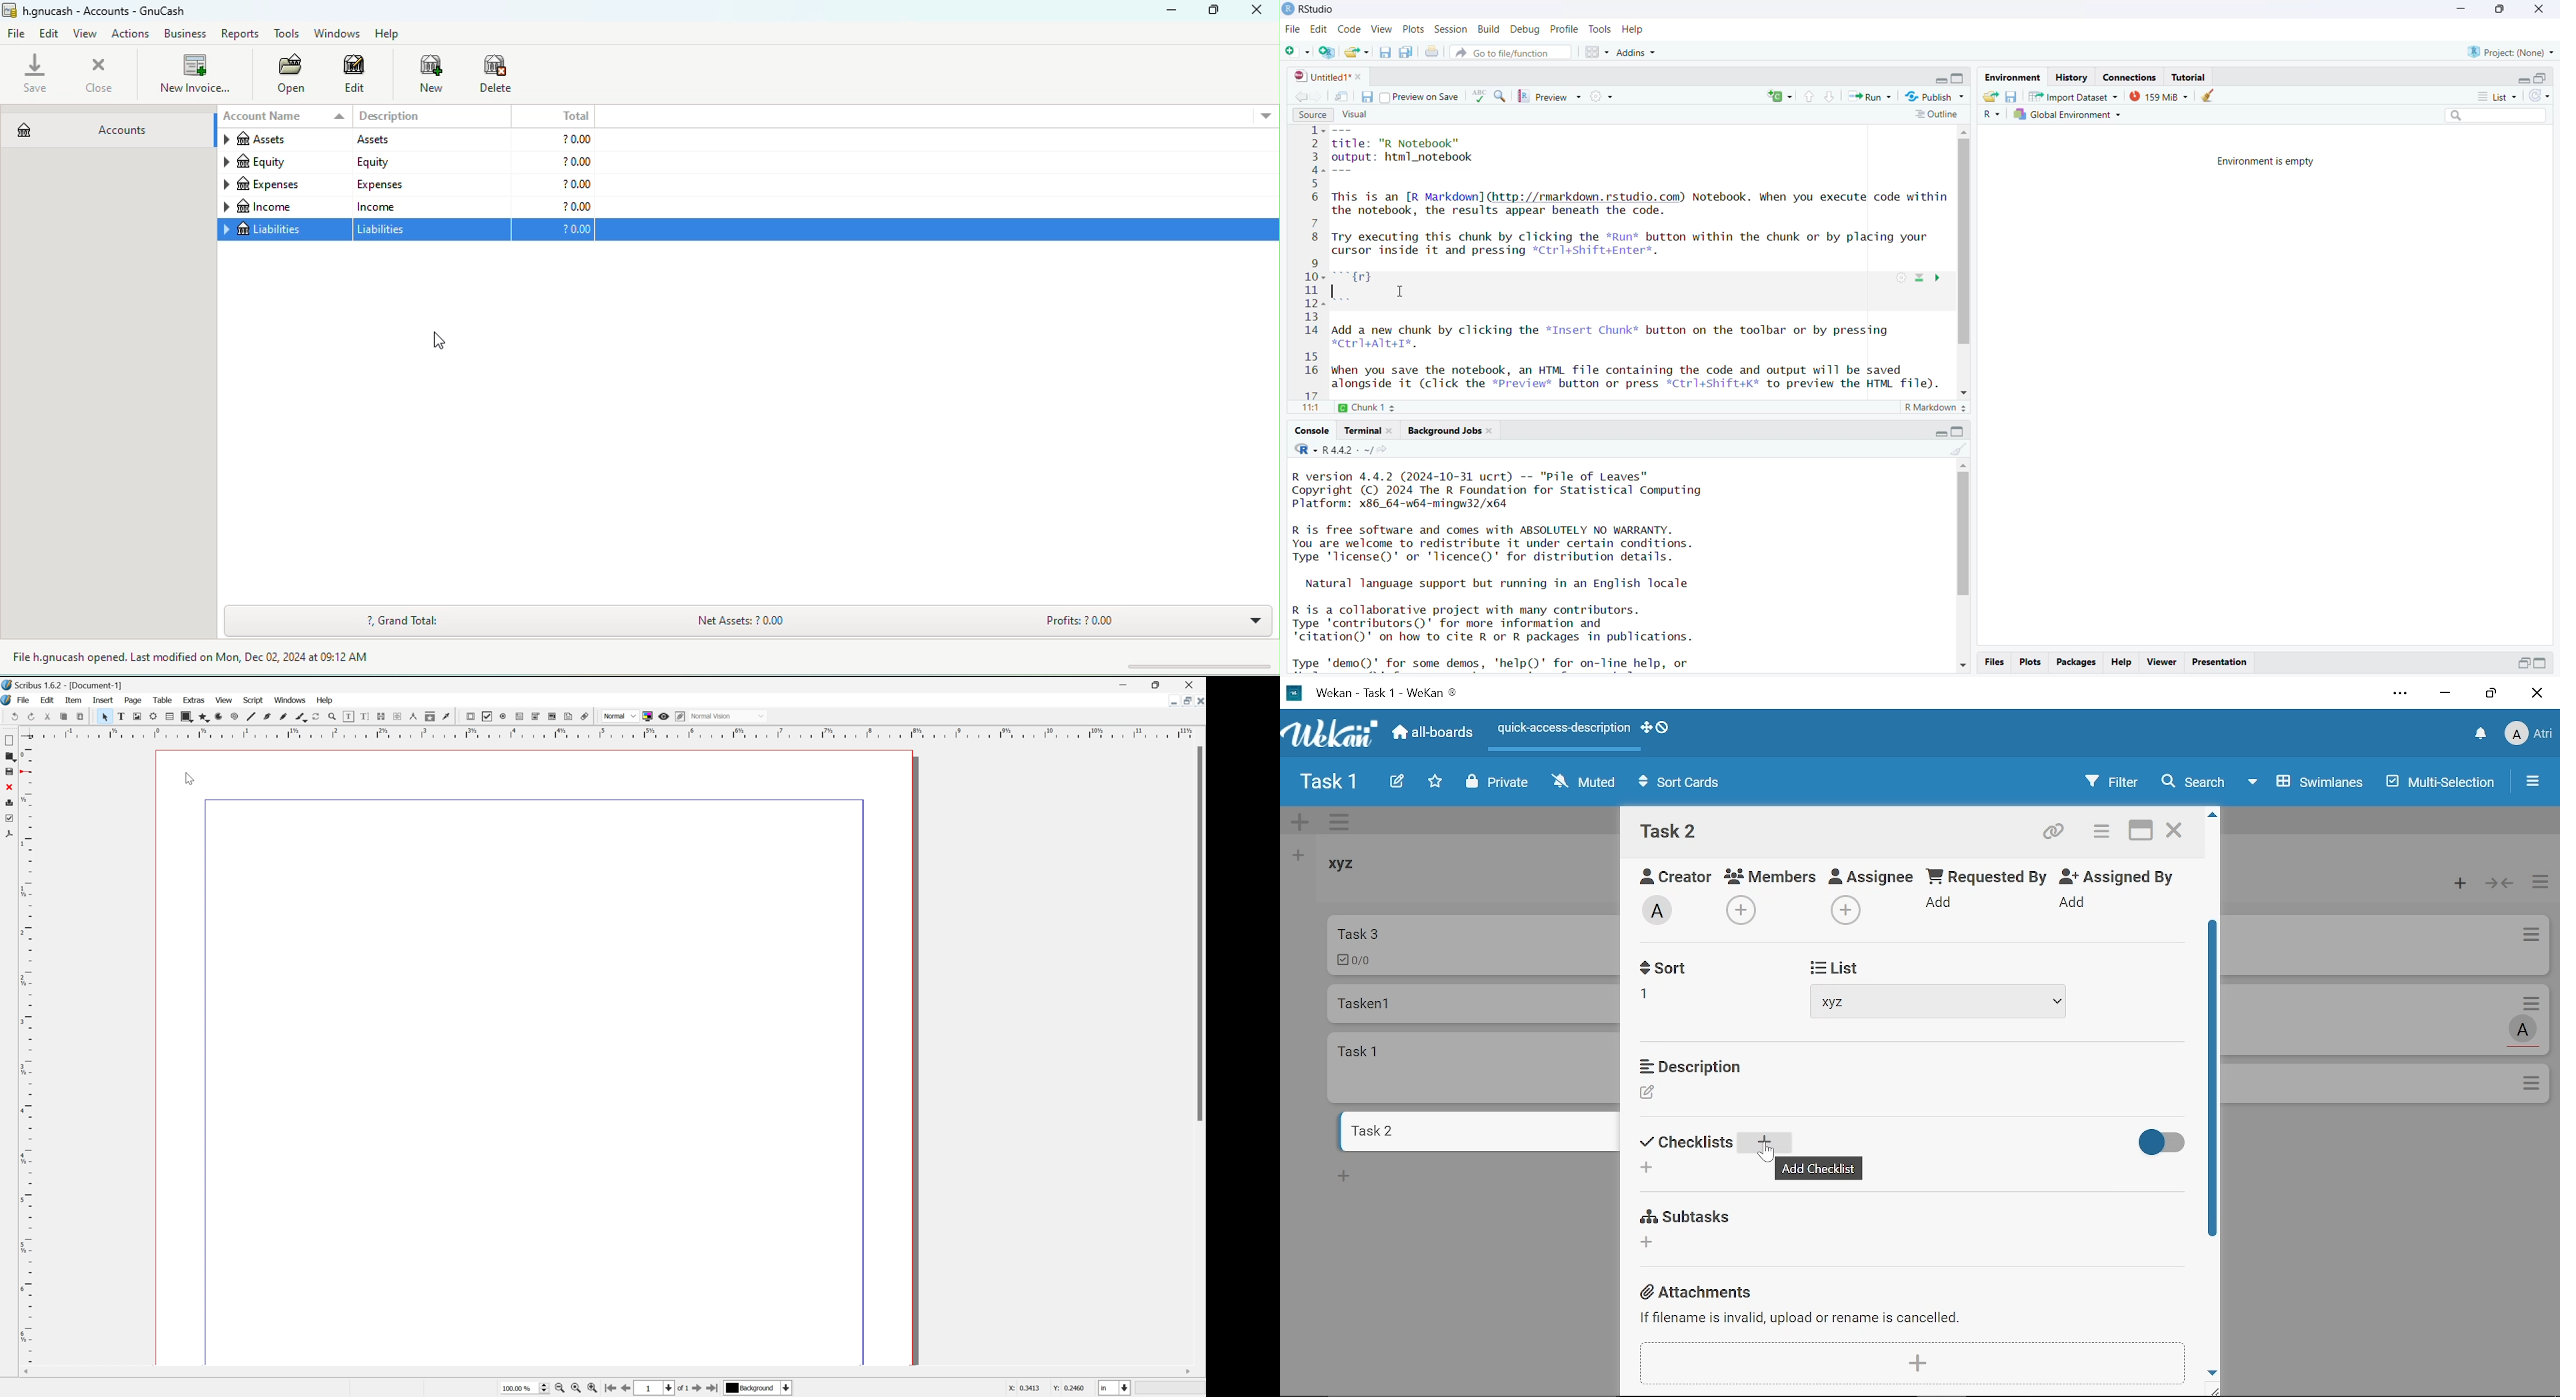 This screenshot has width=2576, height=1400. What do you see at coordinates (584, 716) in the screenshot?
I see `pdf push button` at bounding box center [584, 716].